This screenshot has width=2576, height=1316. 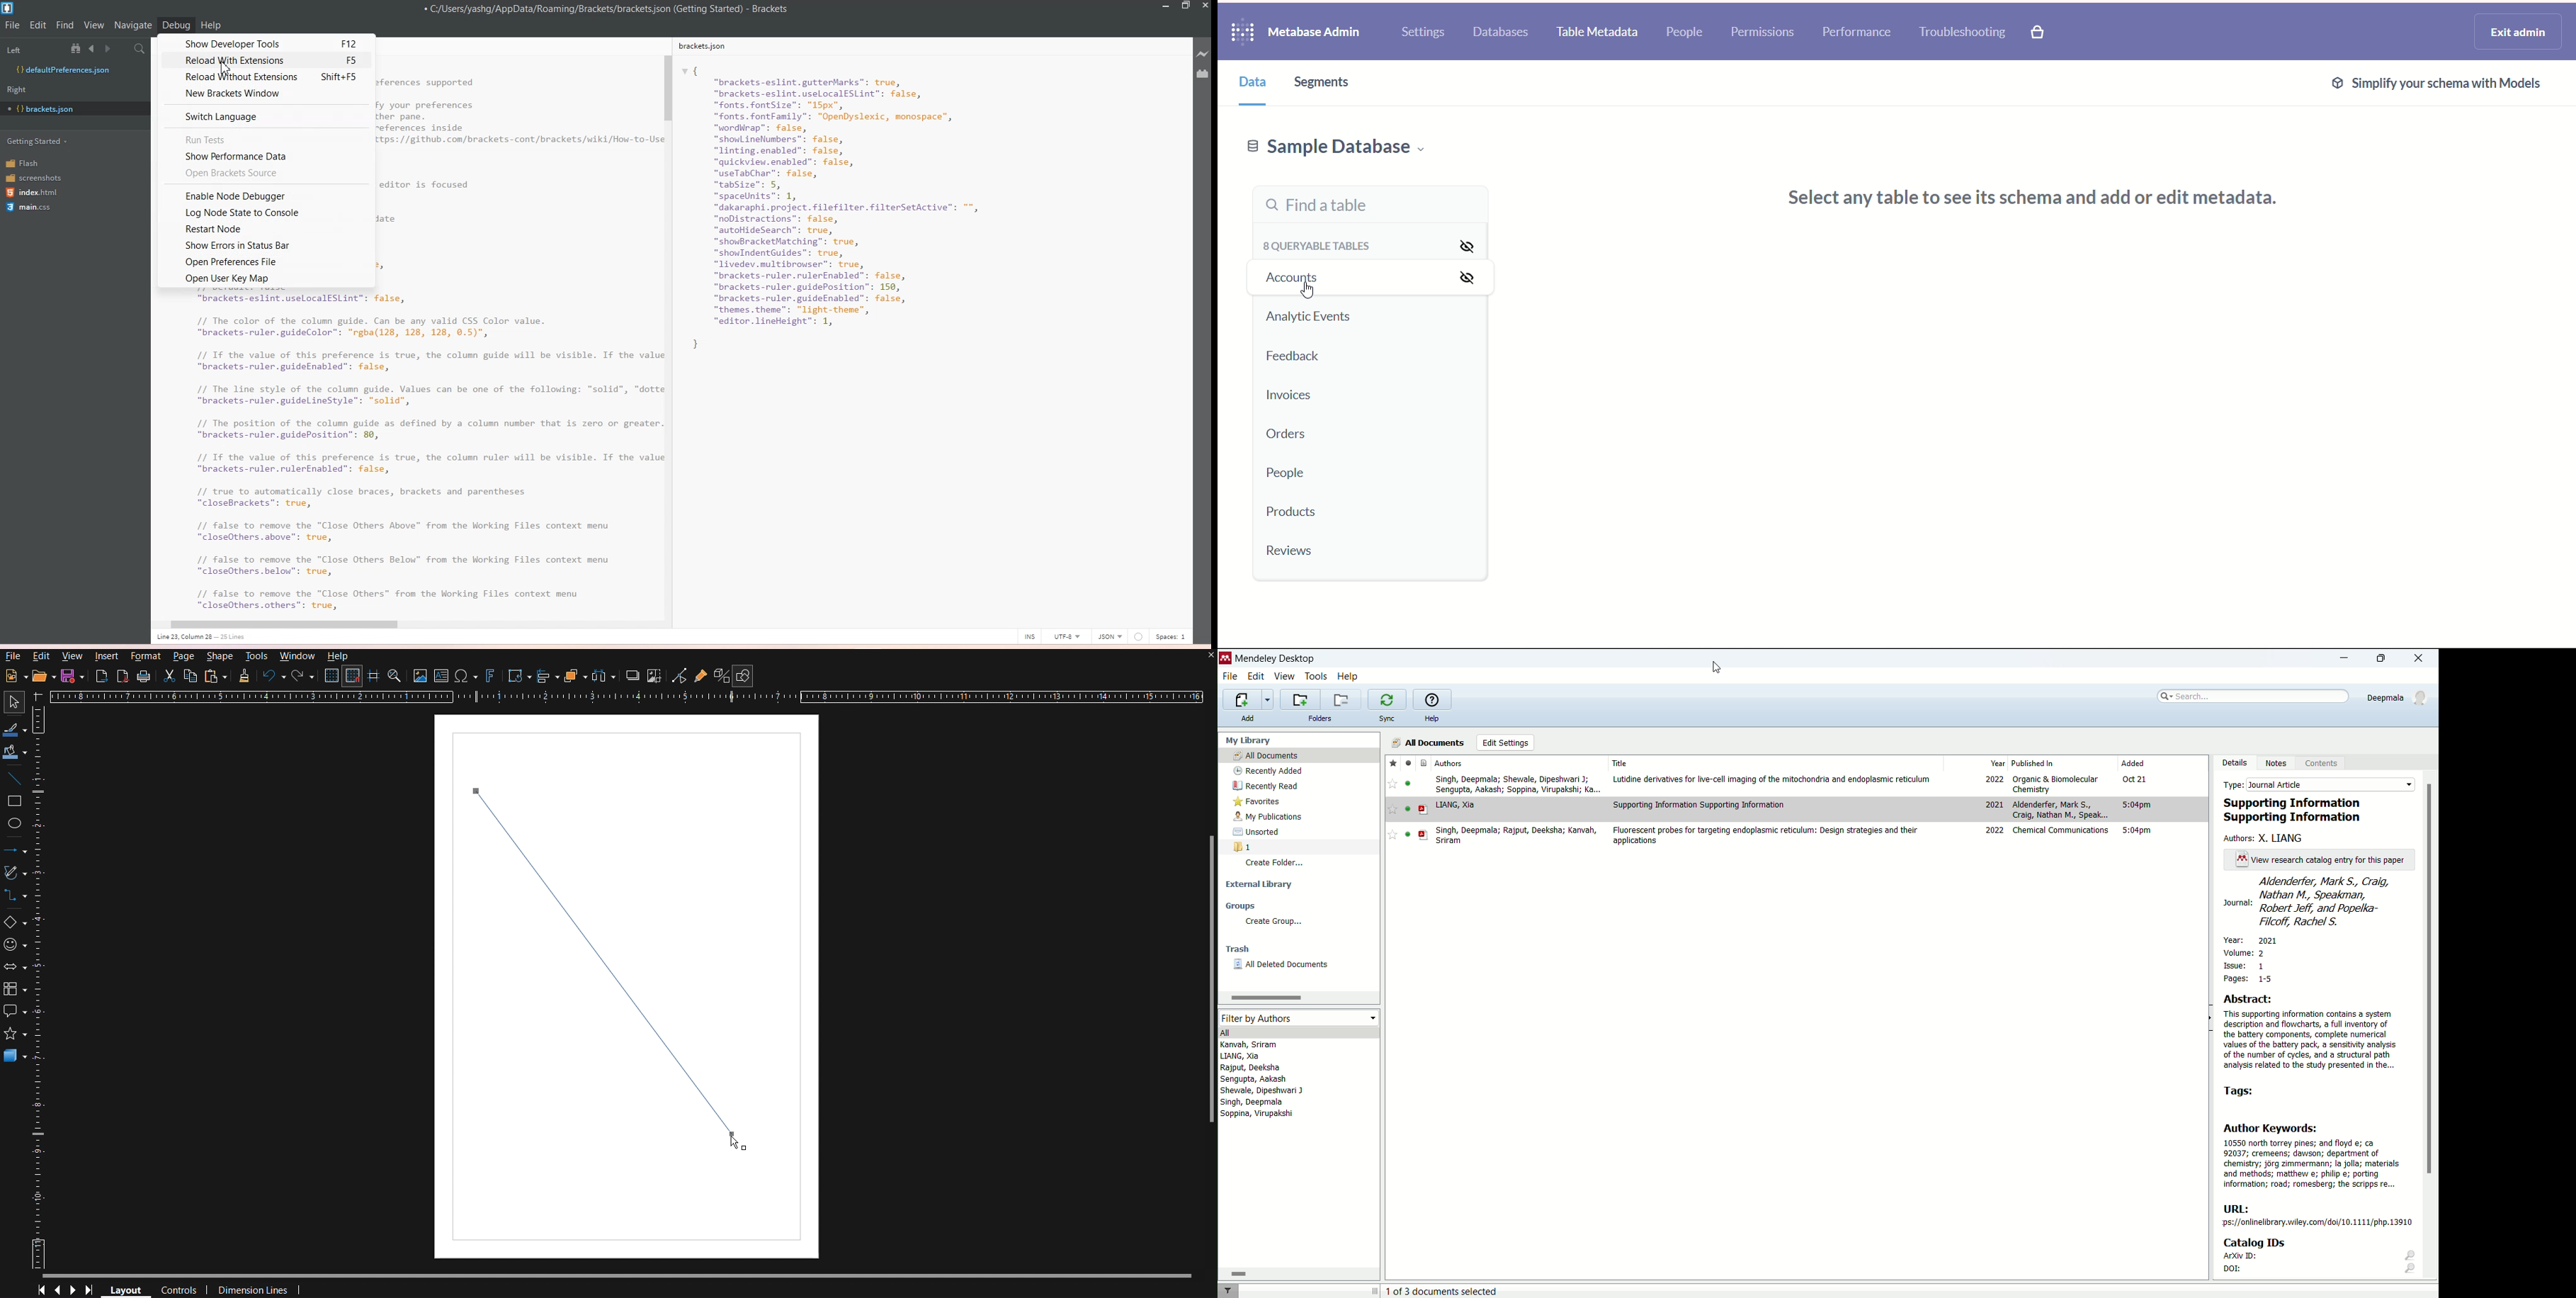 I want to click on Show developer tools, so click(x=266, y=42).